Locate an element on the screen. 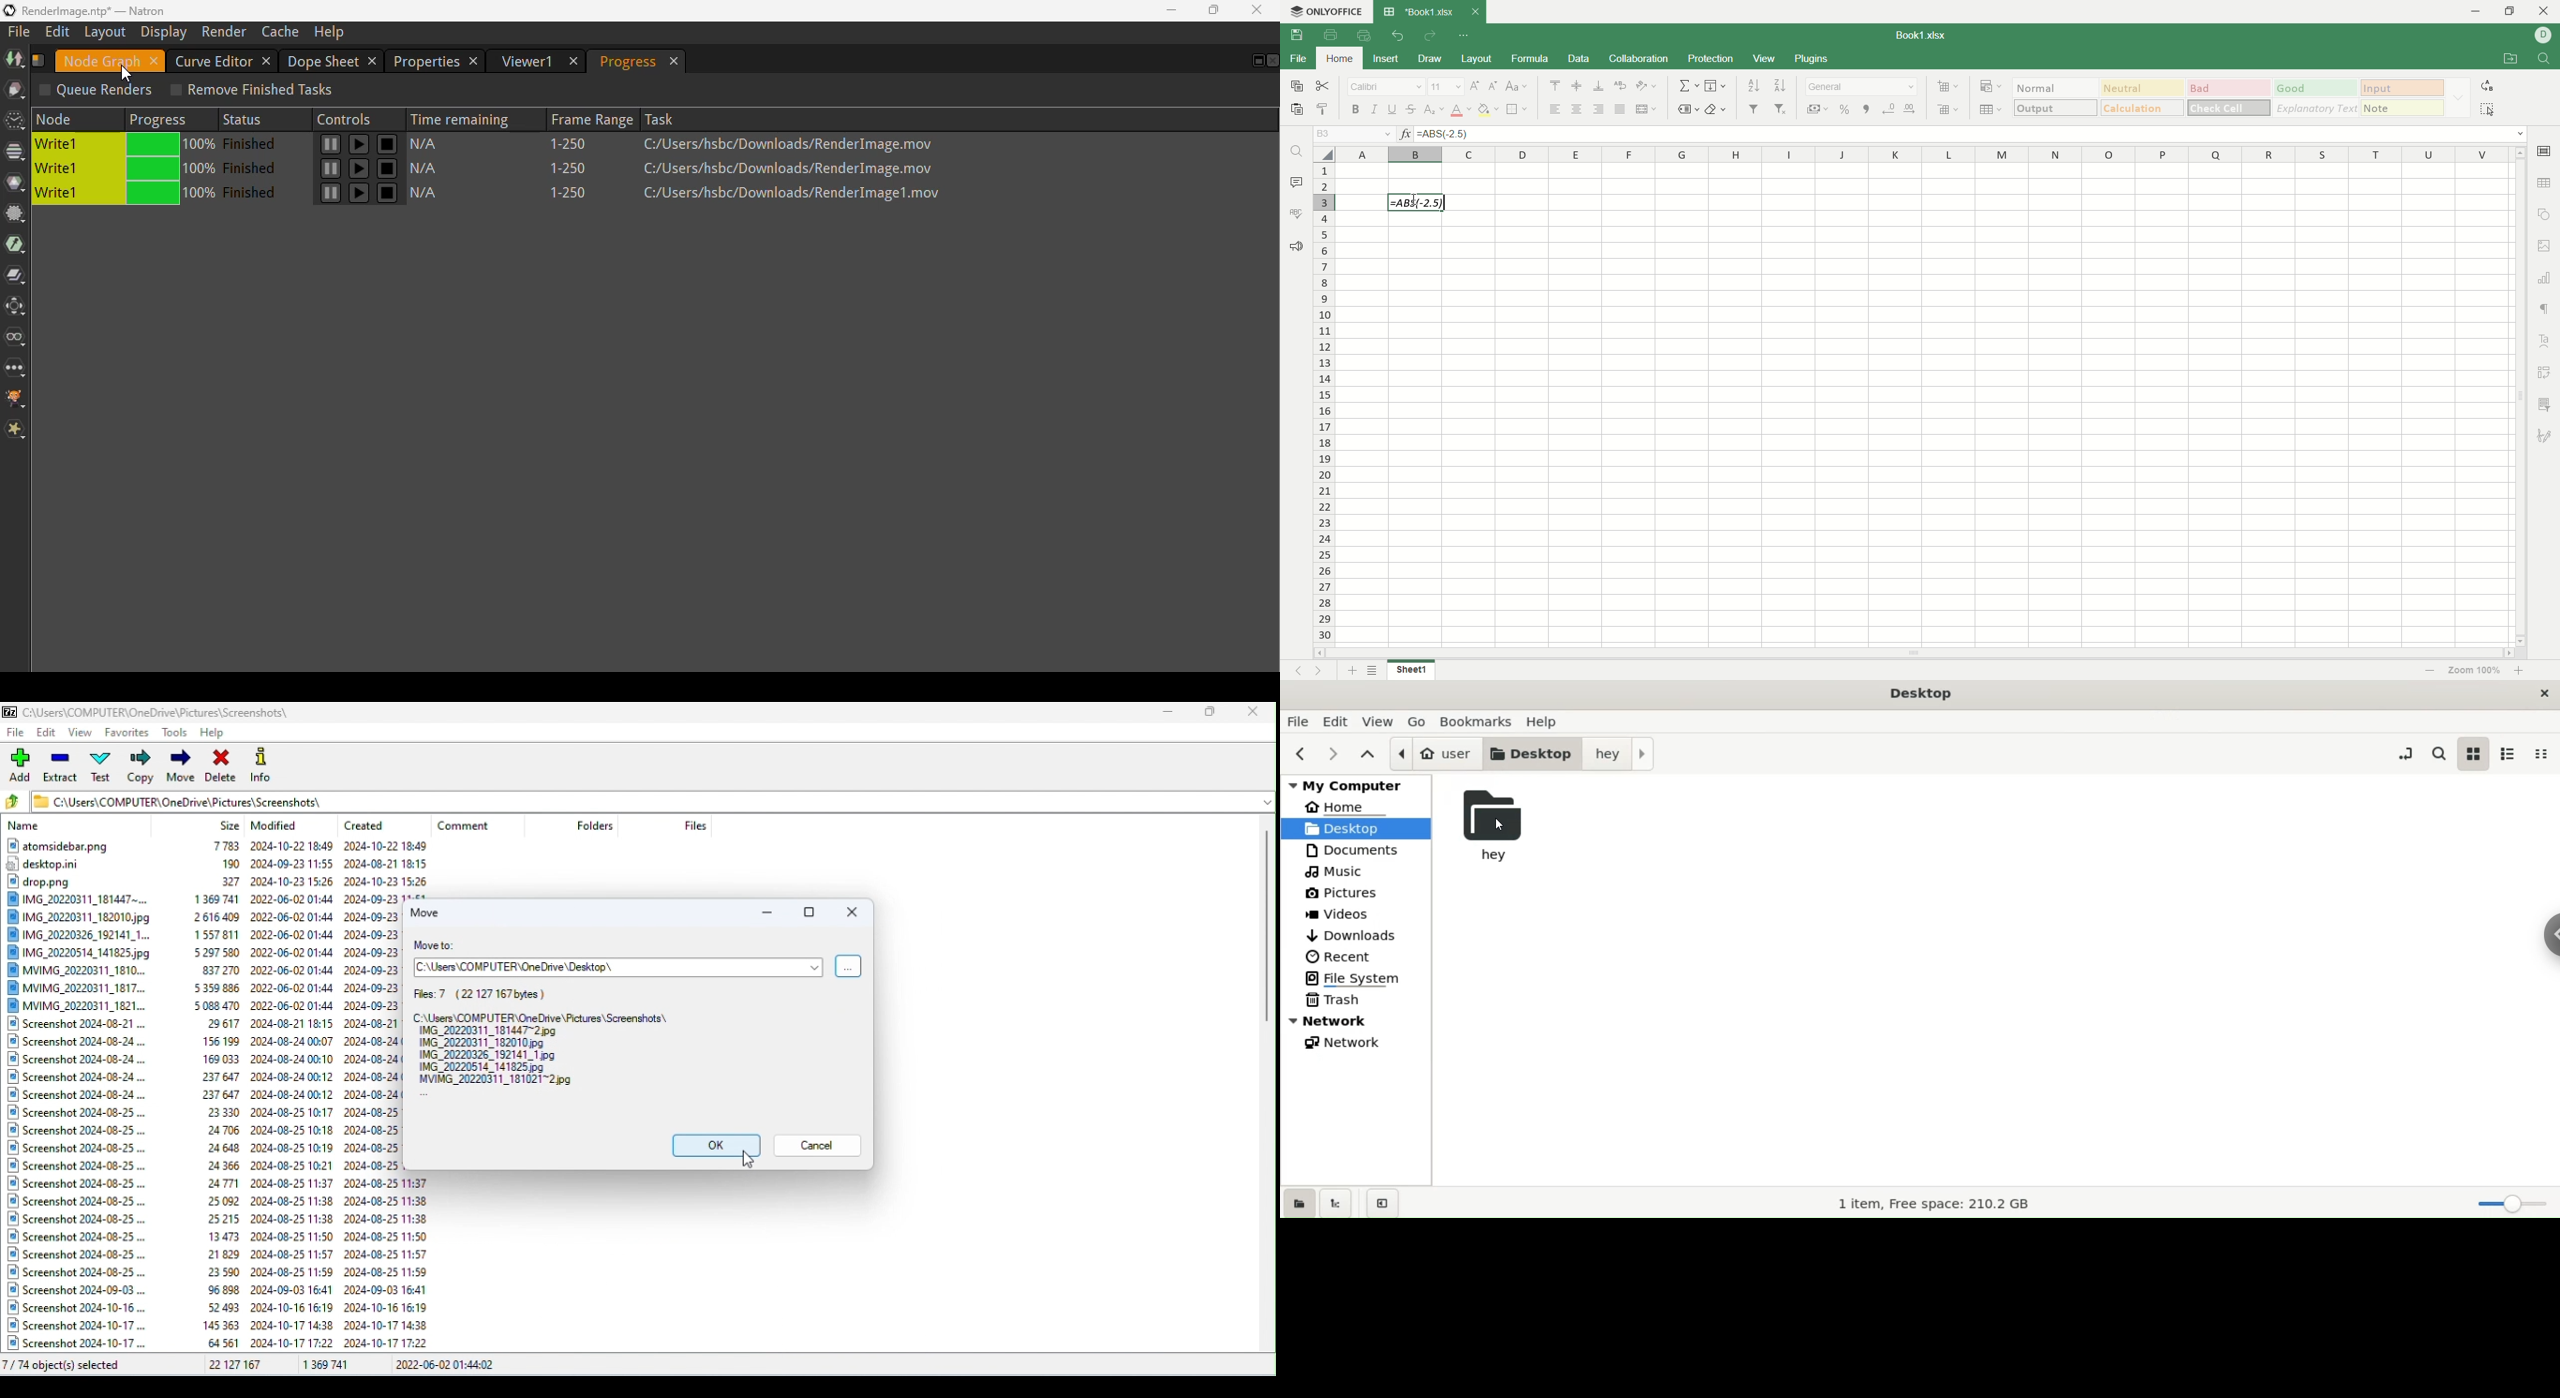 Image resolution: width=2576 pixels, height=1400 pixels. currency style is located at coordinates (1819, 110).